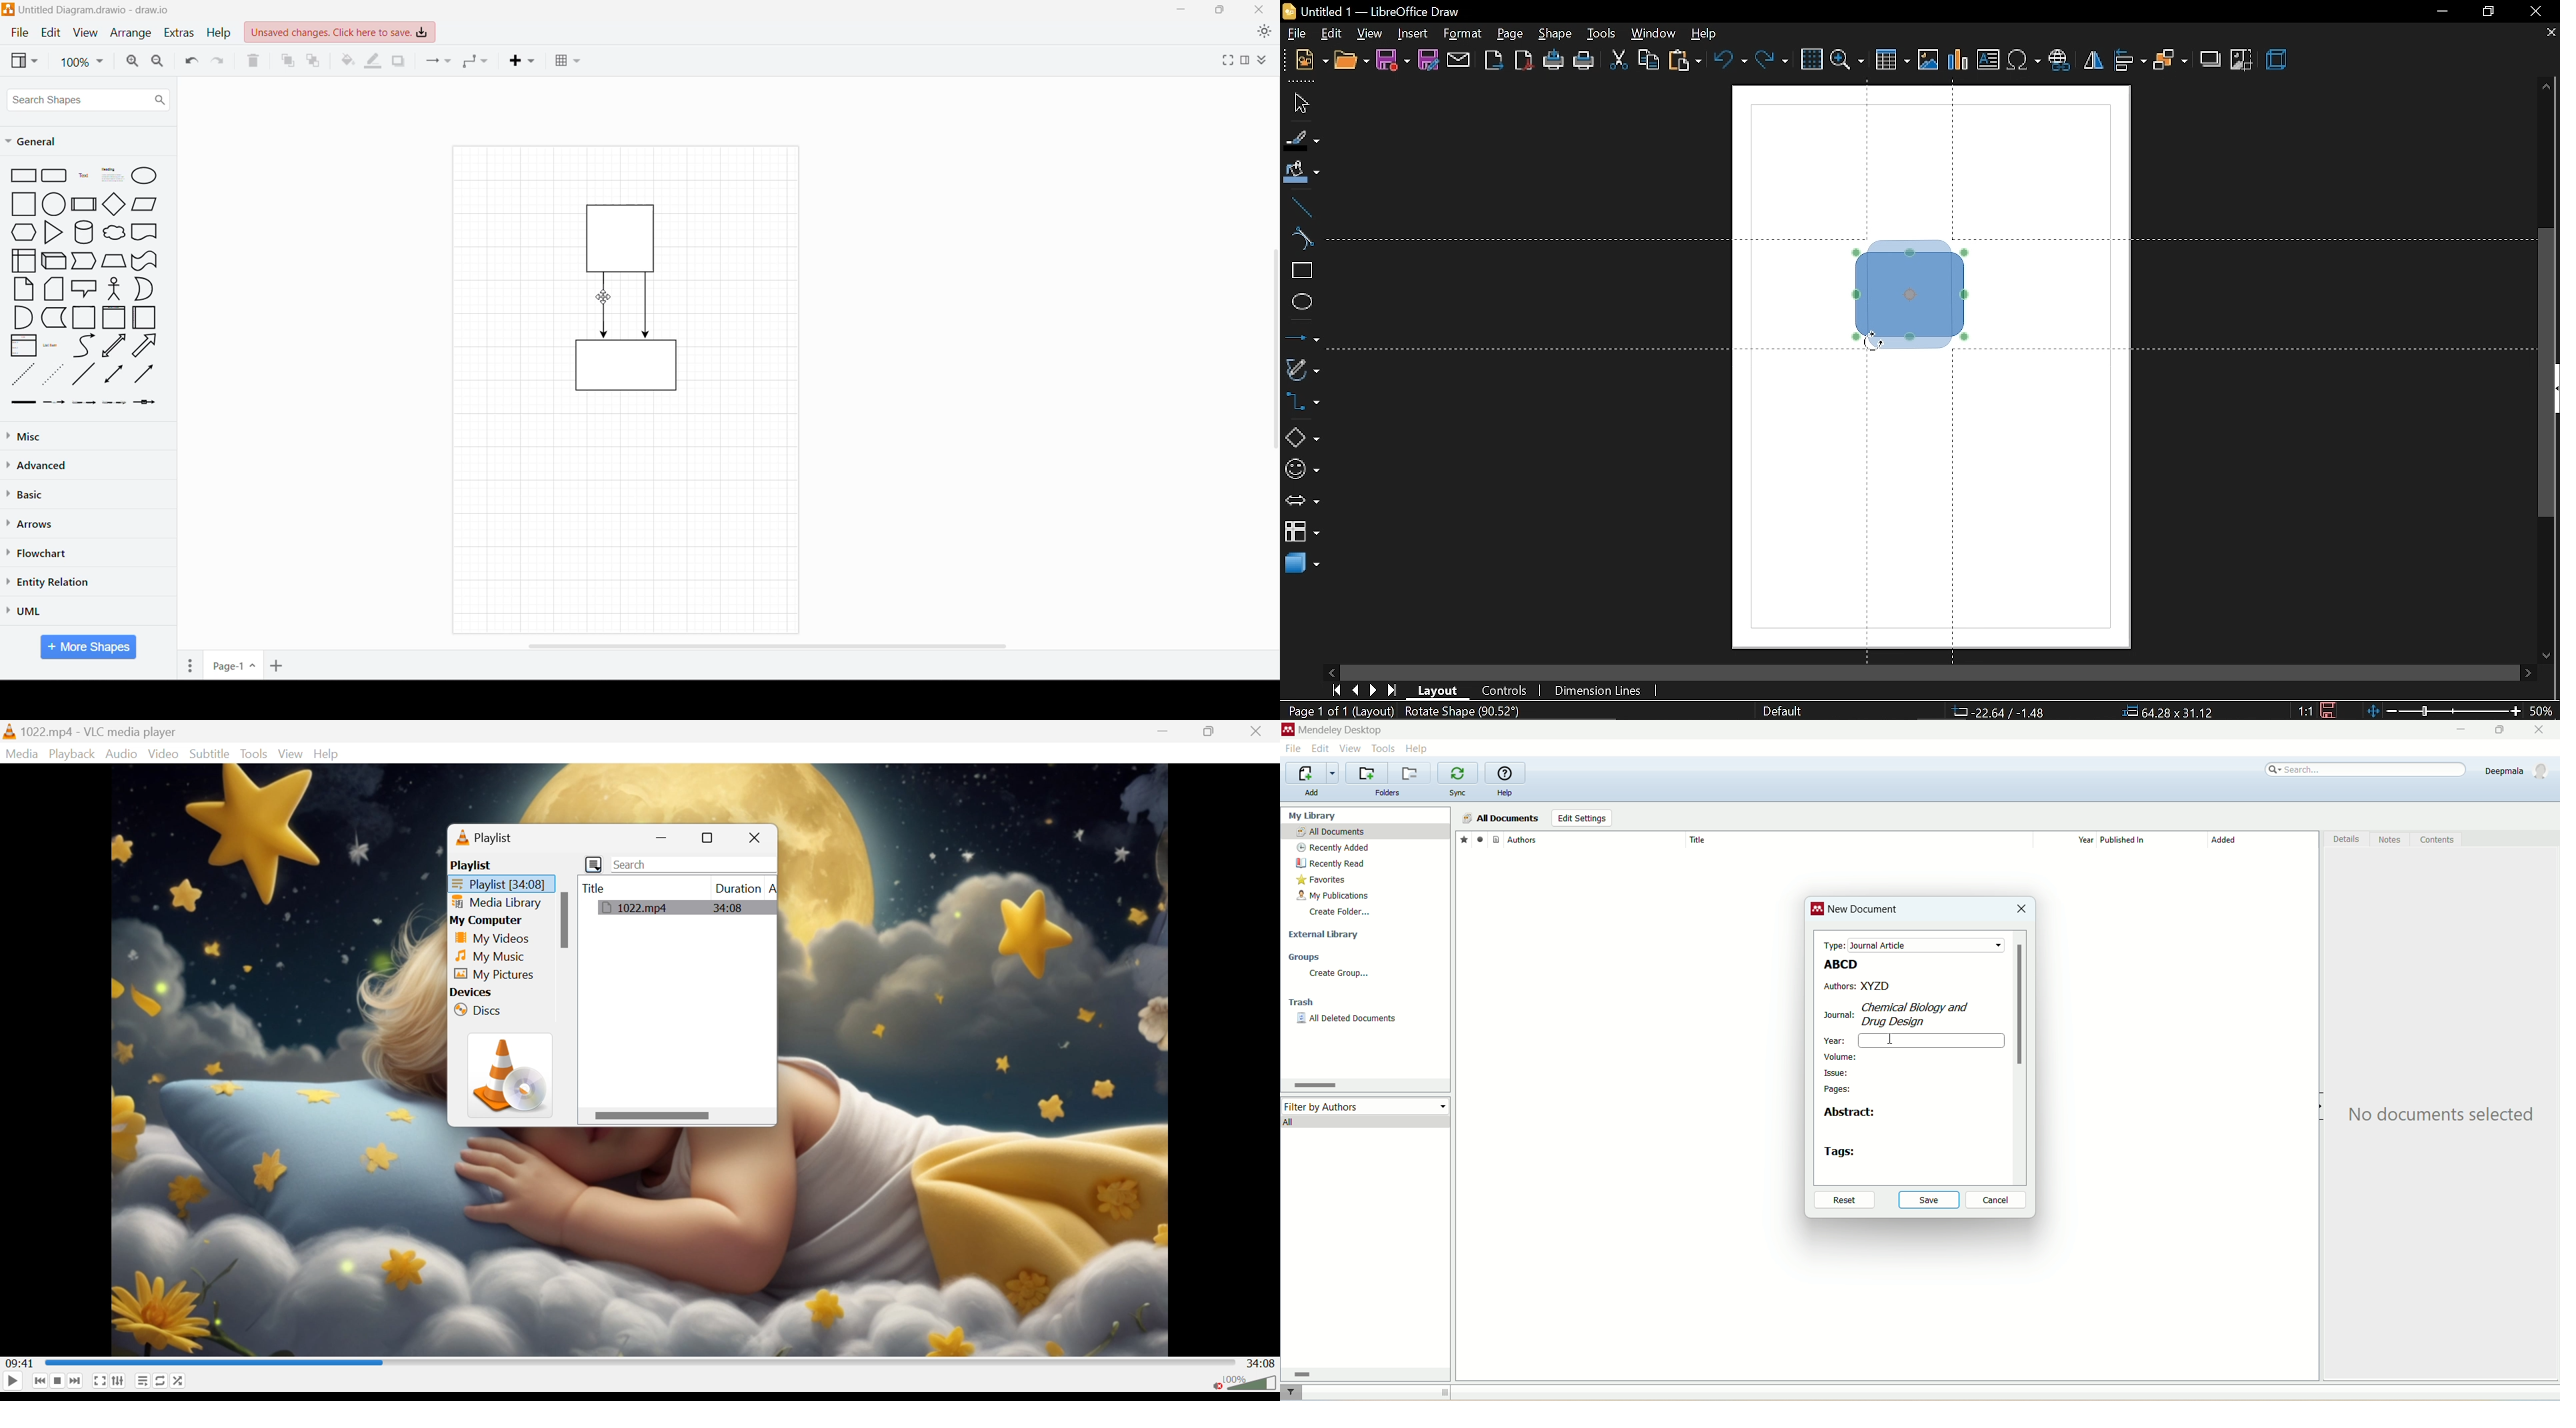 The height and width of the screenshot is (1428, 2576). Describe the element at coordinates (777, 891) in the screenshot. I see `A` at that location.